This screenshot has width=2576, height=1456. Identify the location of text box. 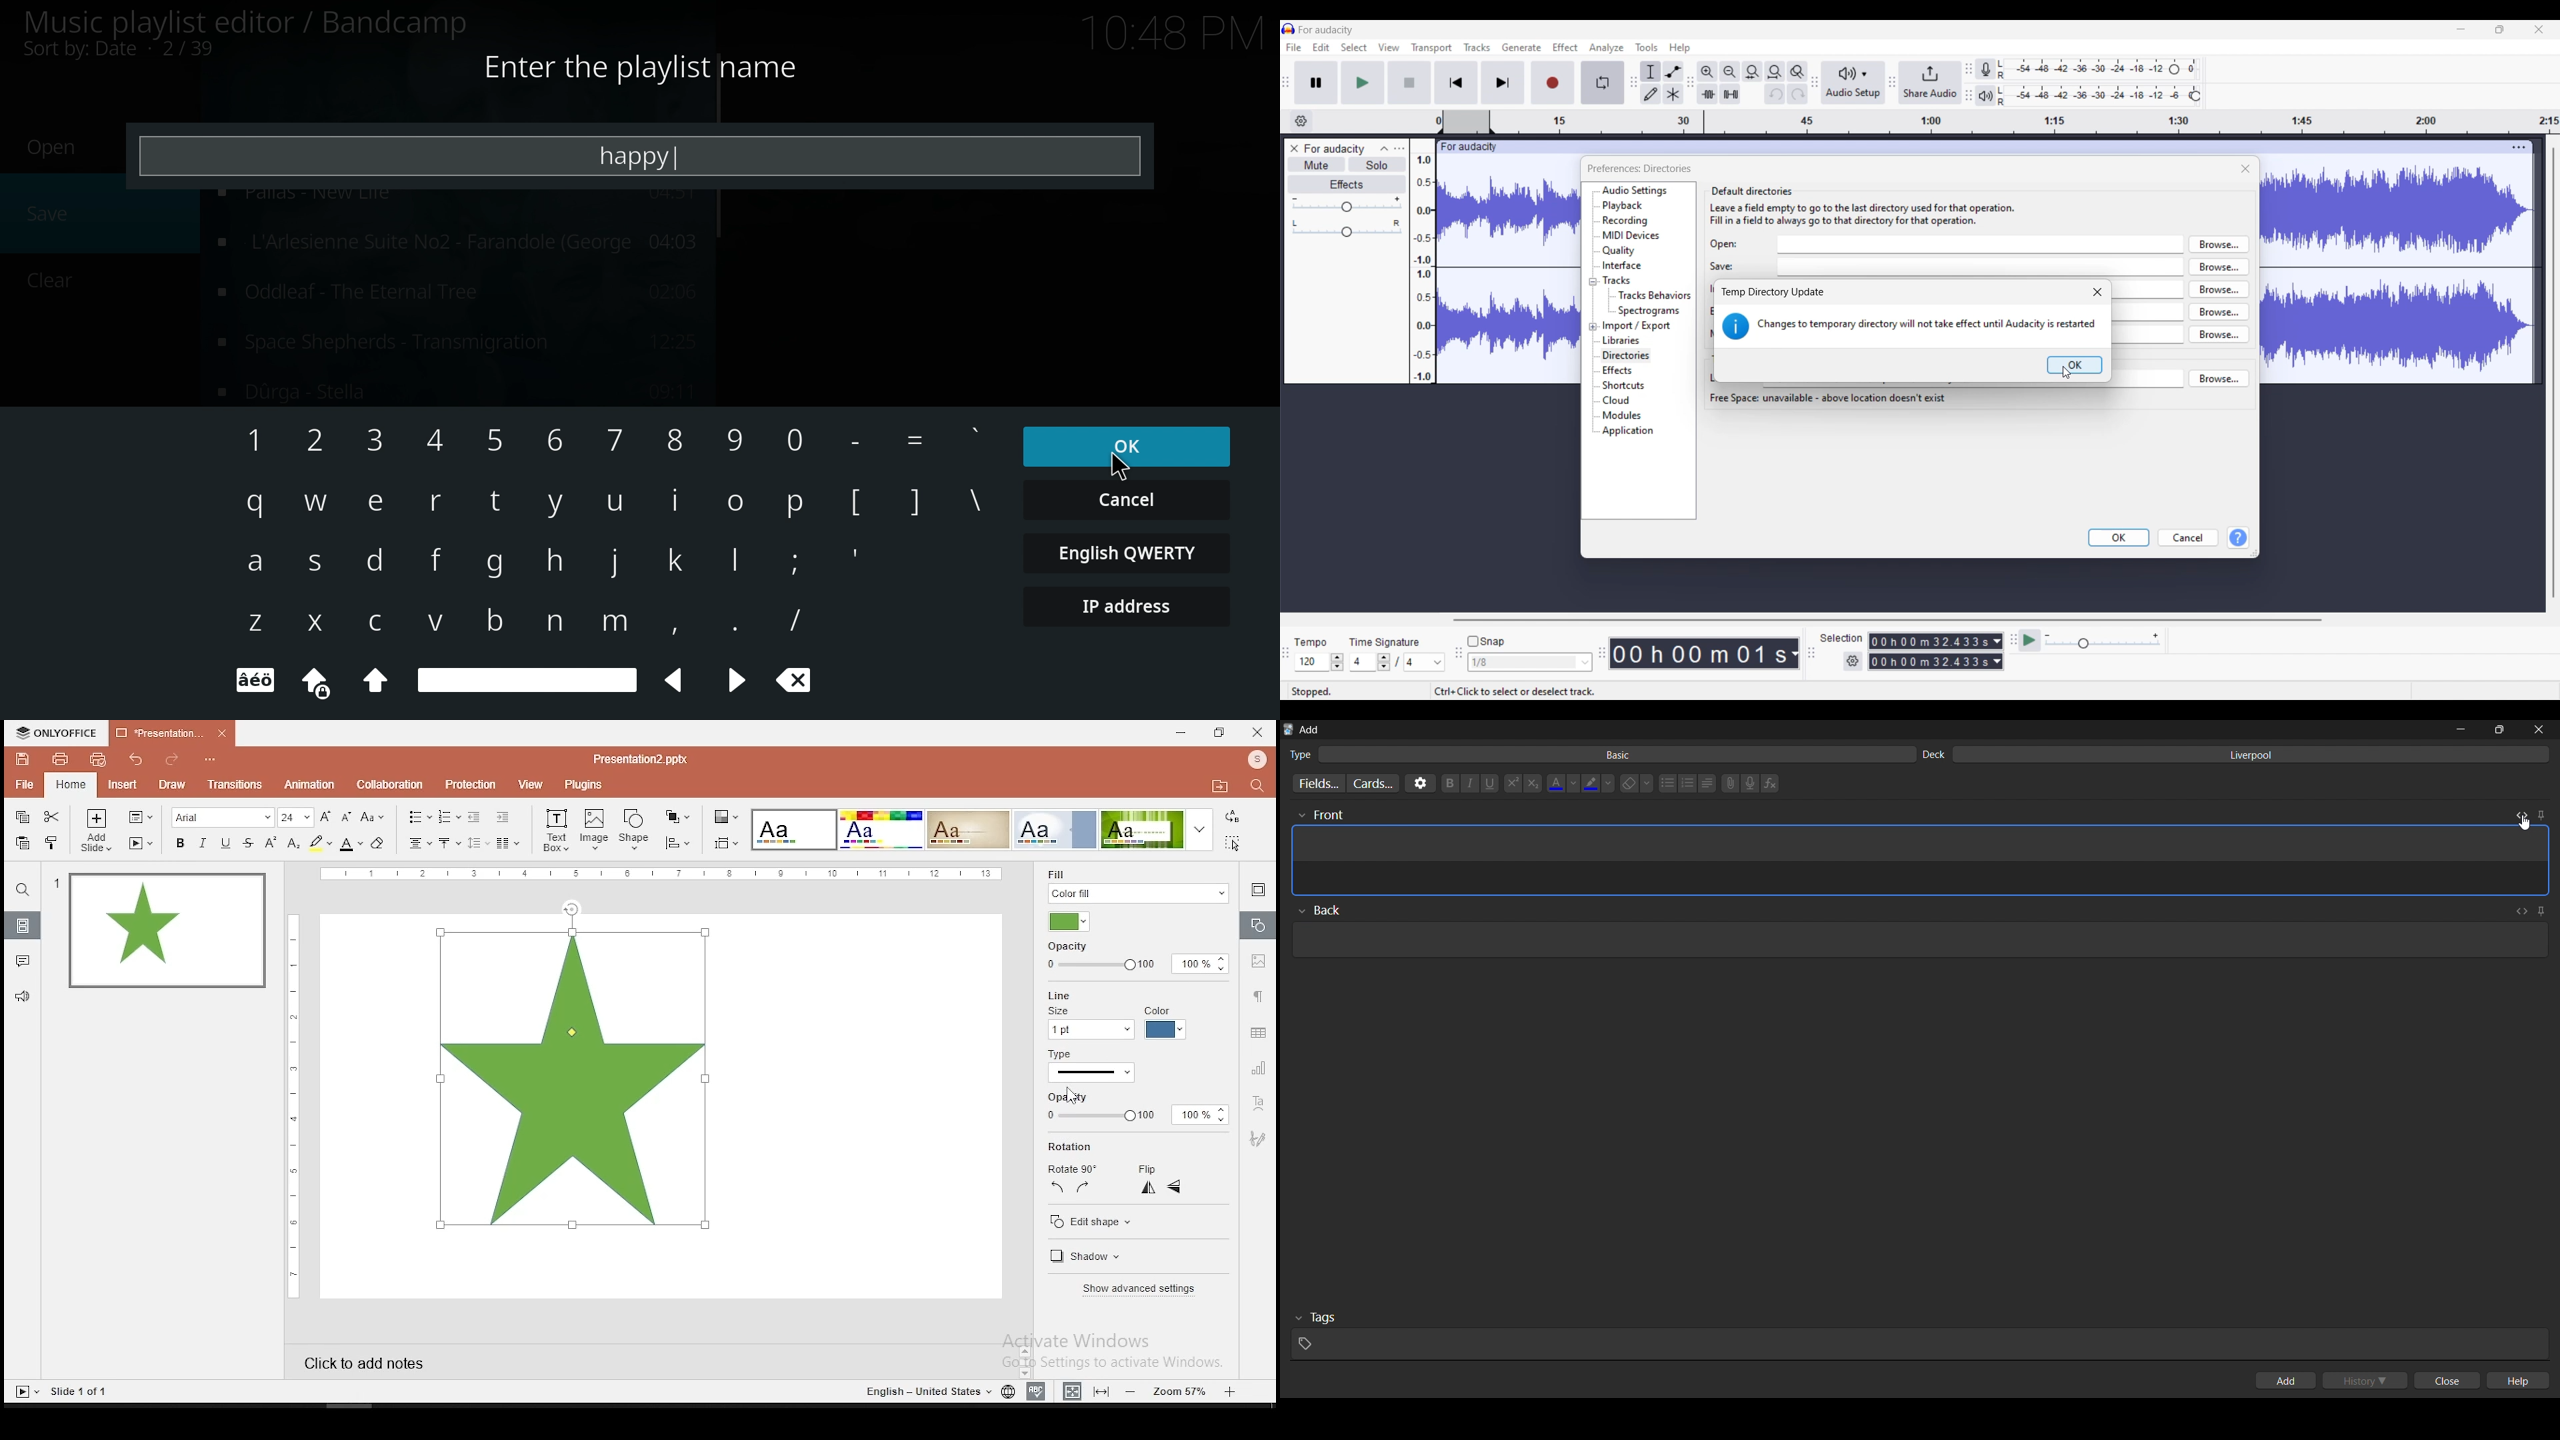
(555, 829).